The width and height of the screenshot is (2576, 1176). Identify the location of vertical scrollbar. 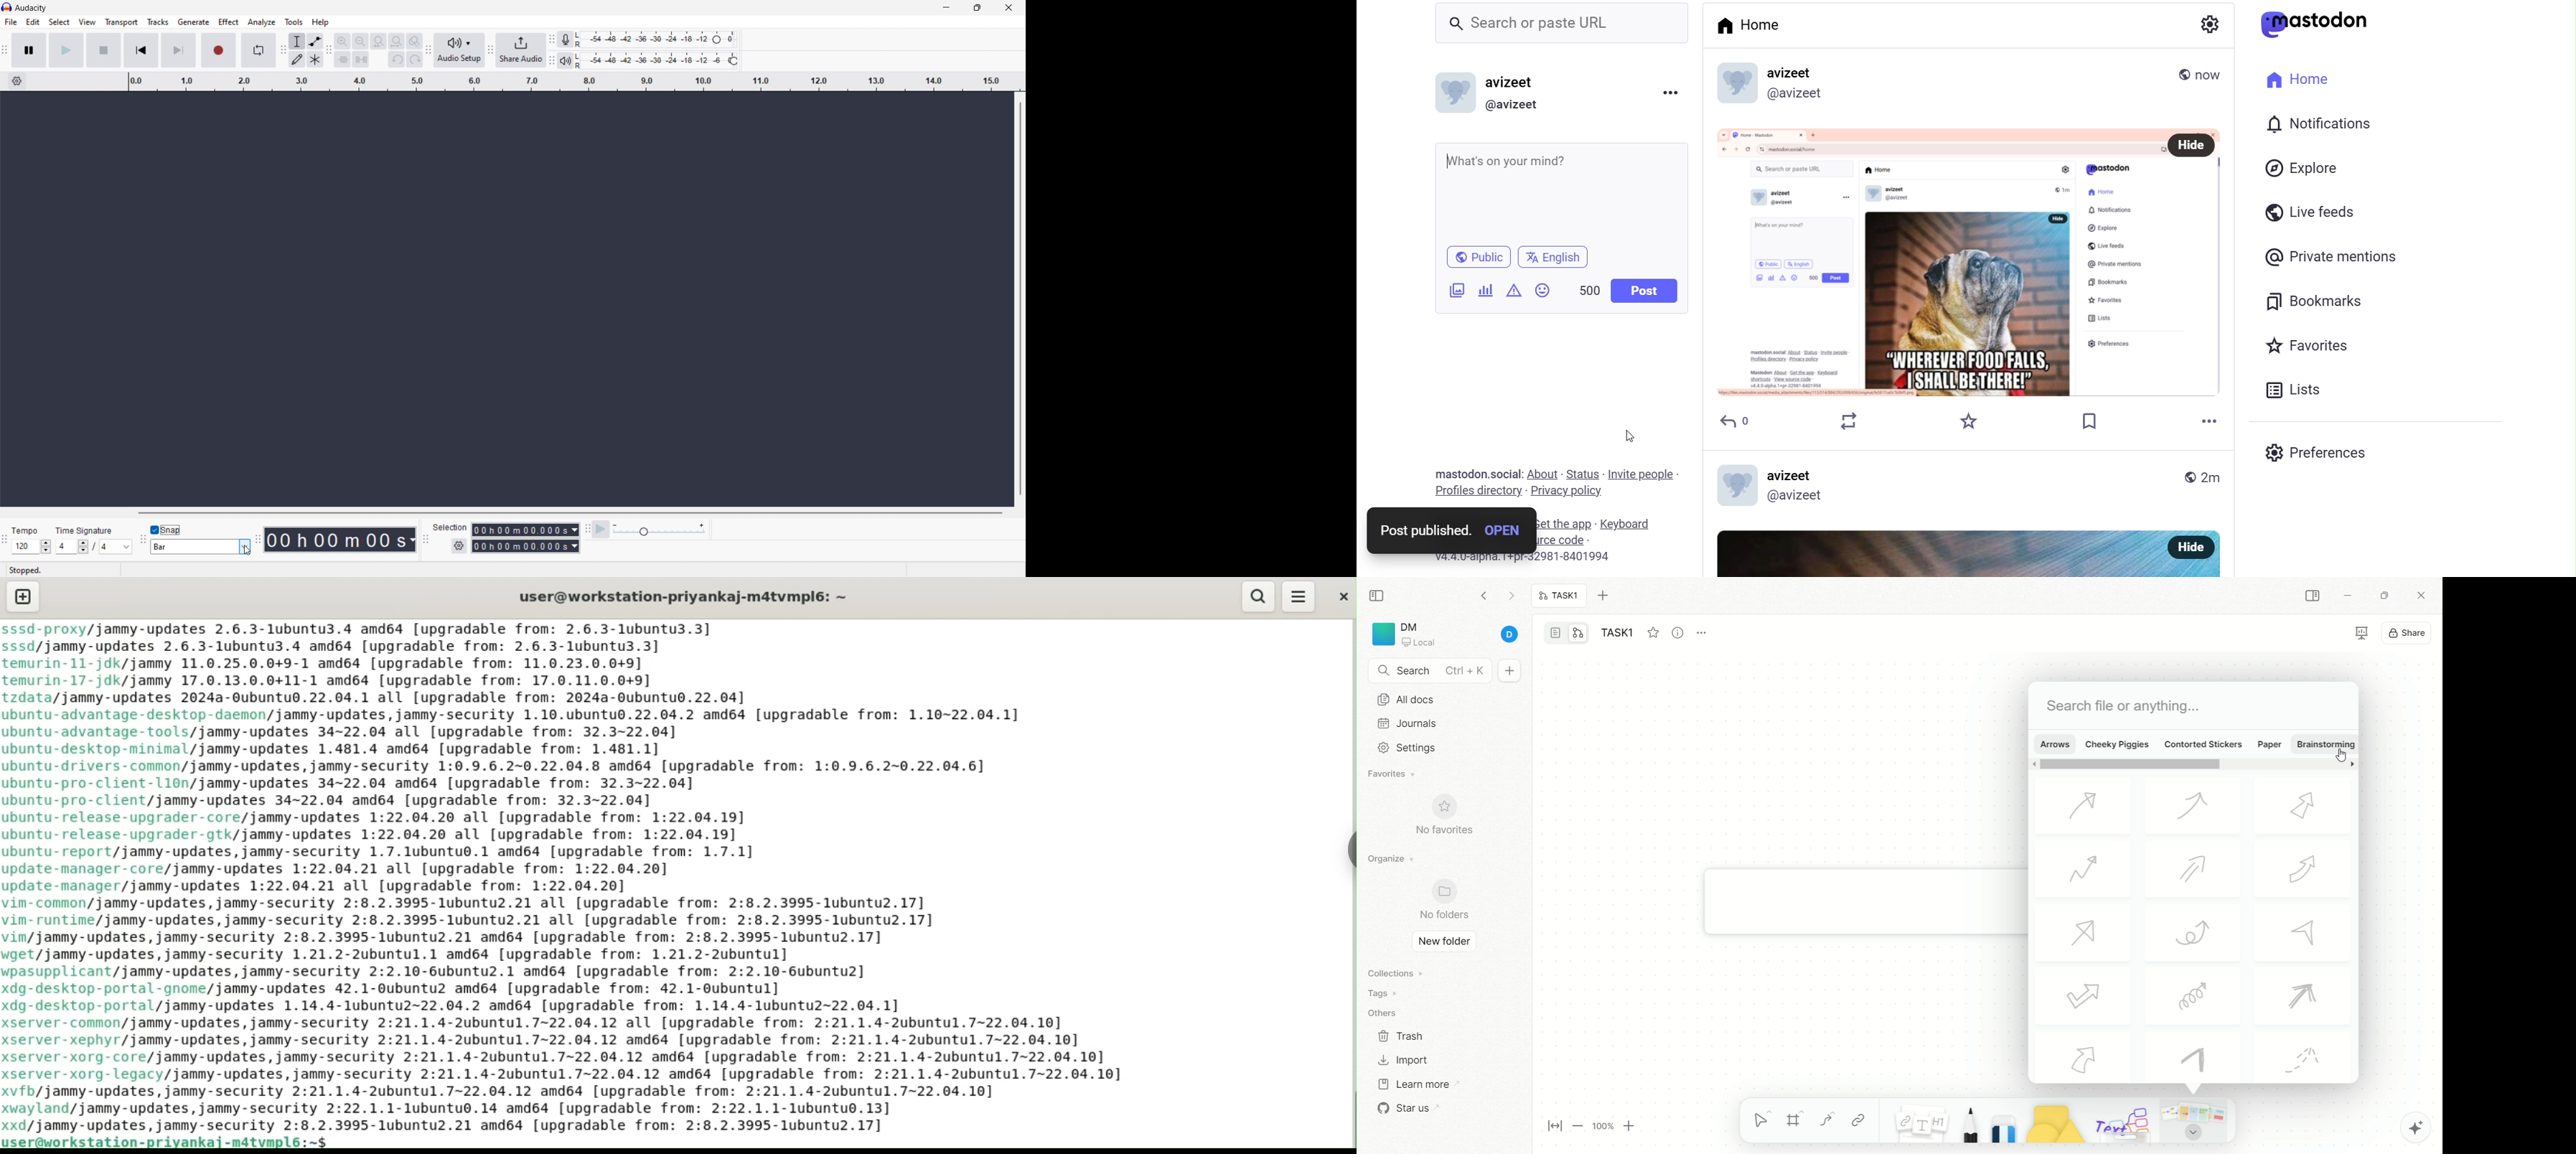
(1024, 298).